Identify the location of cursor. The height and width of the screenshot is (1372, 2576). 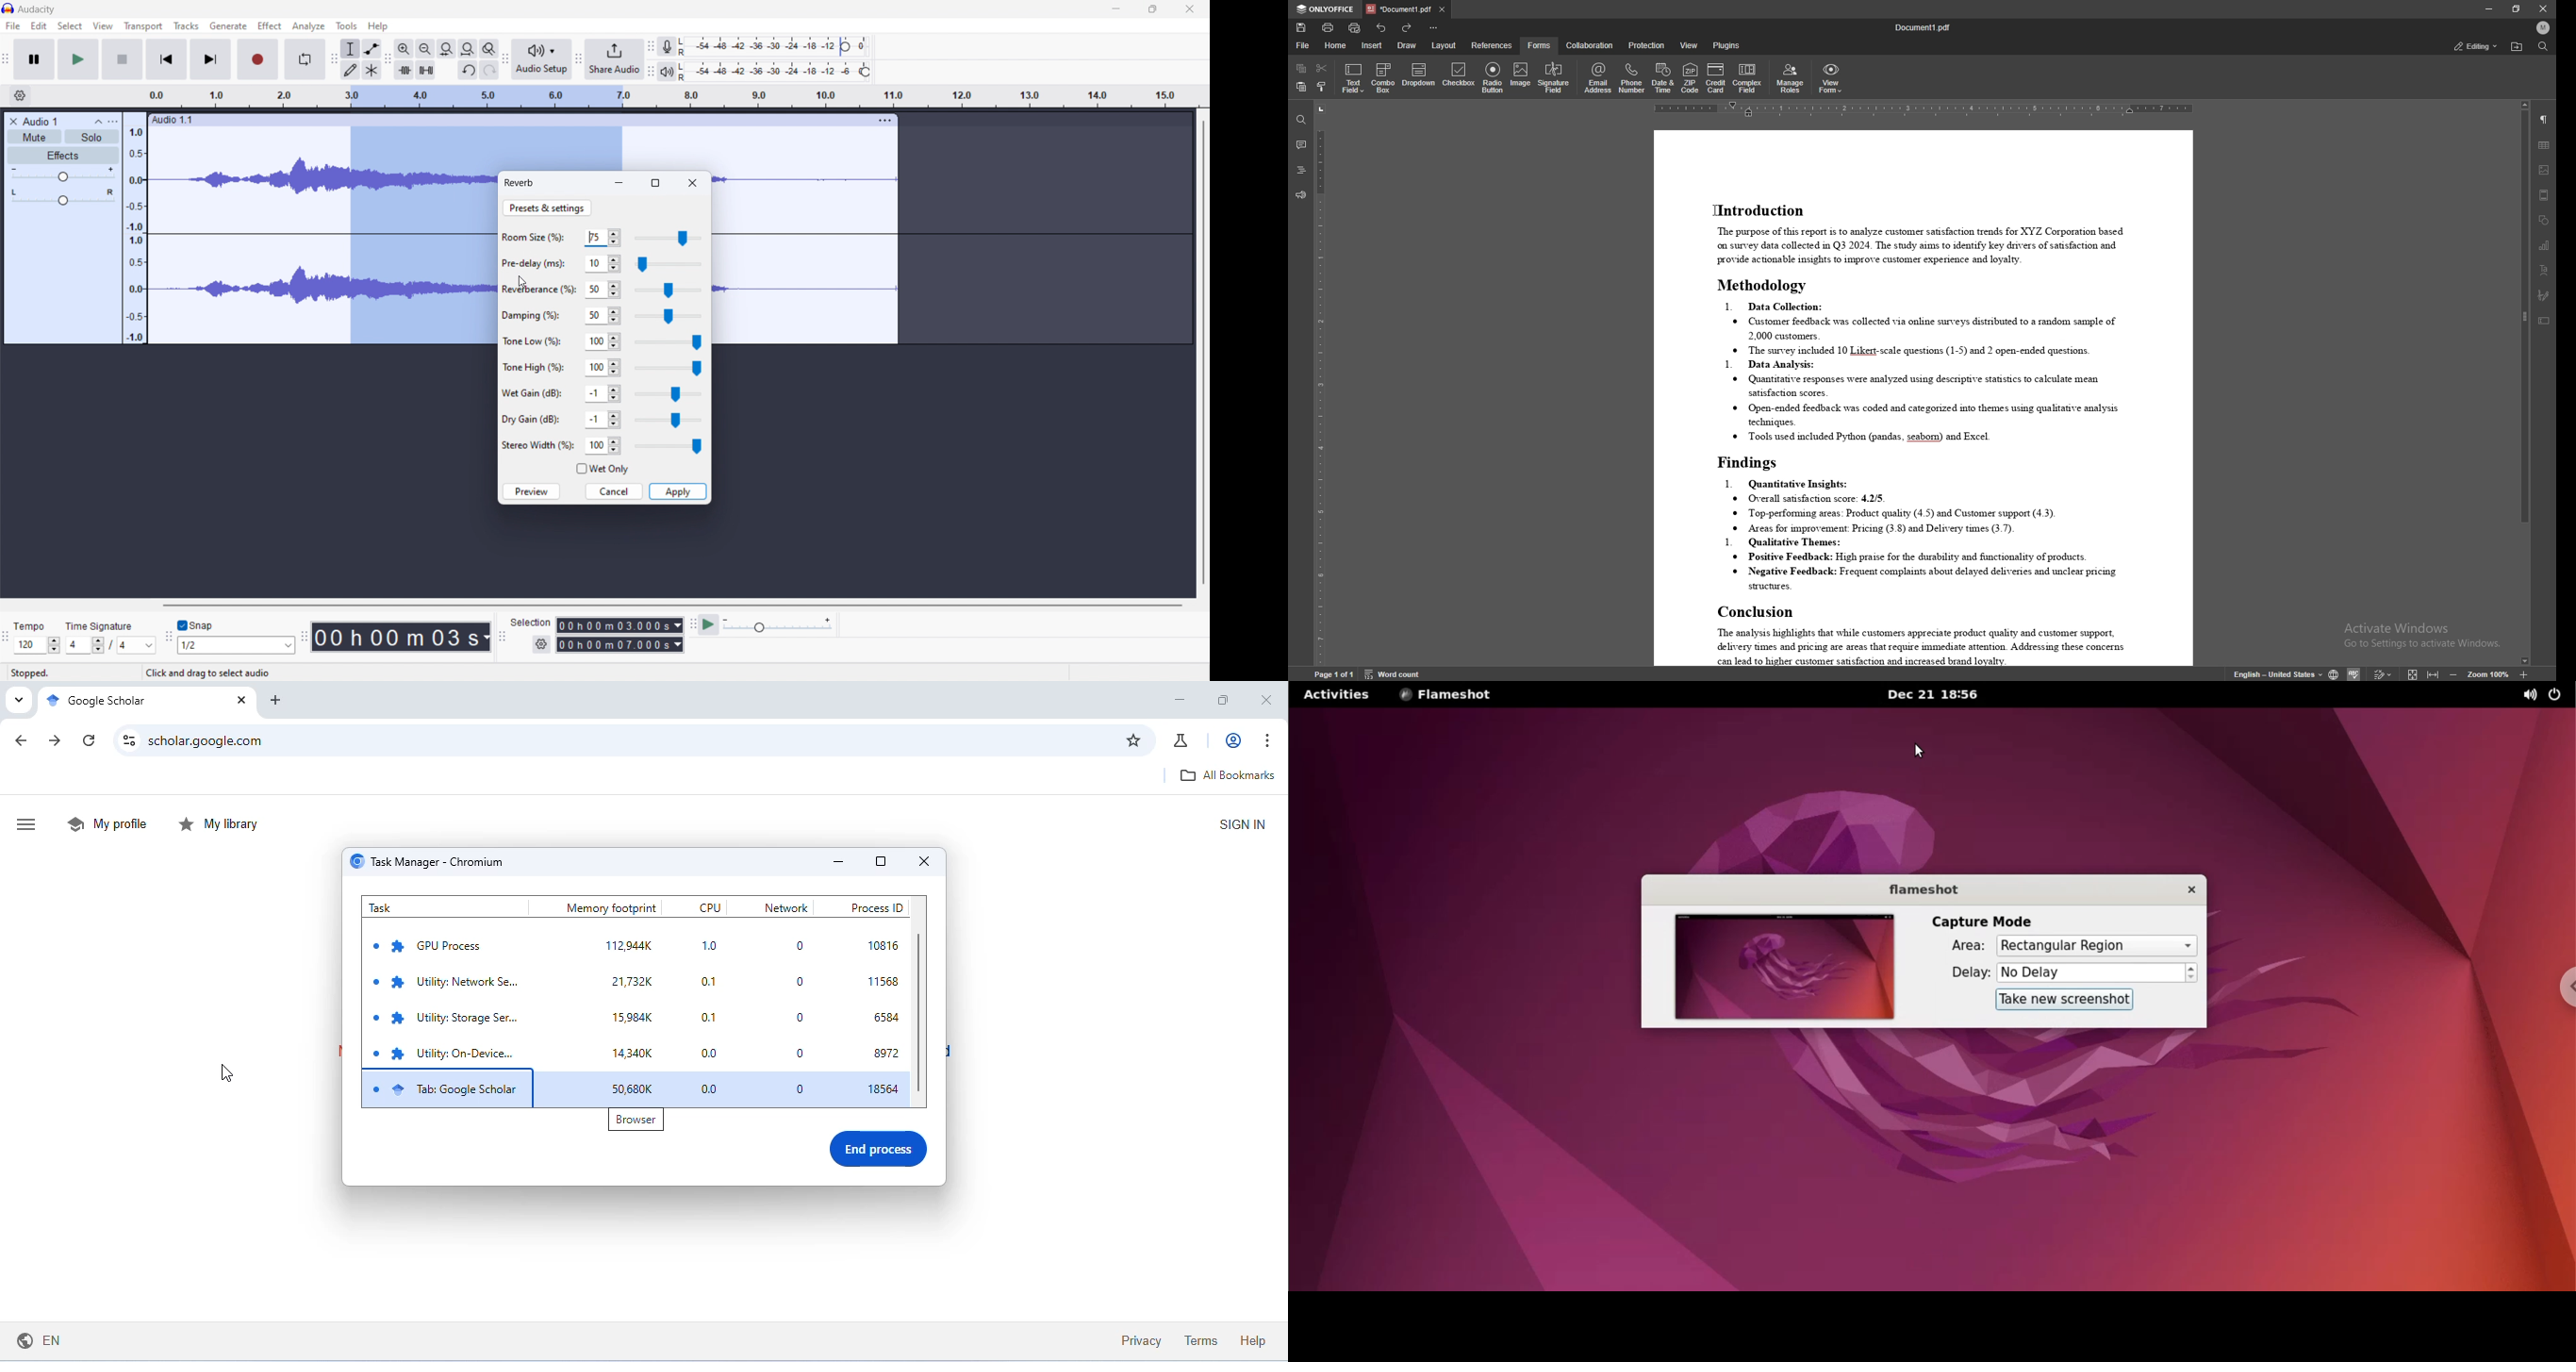
(521, 281).